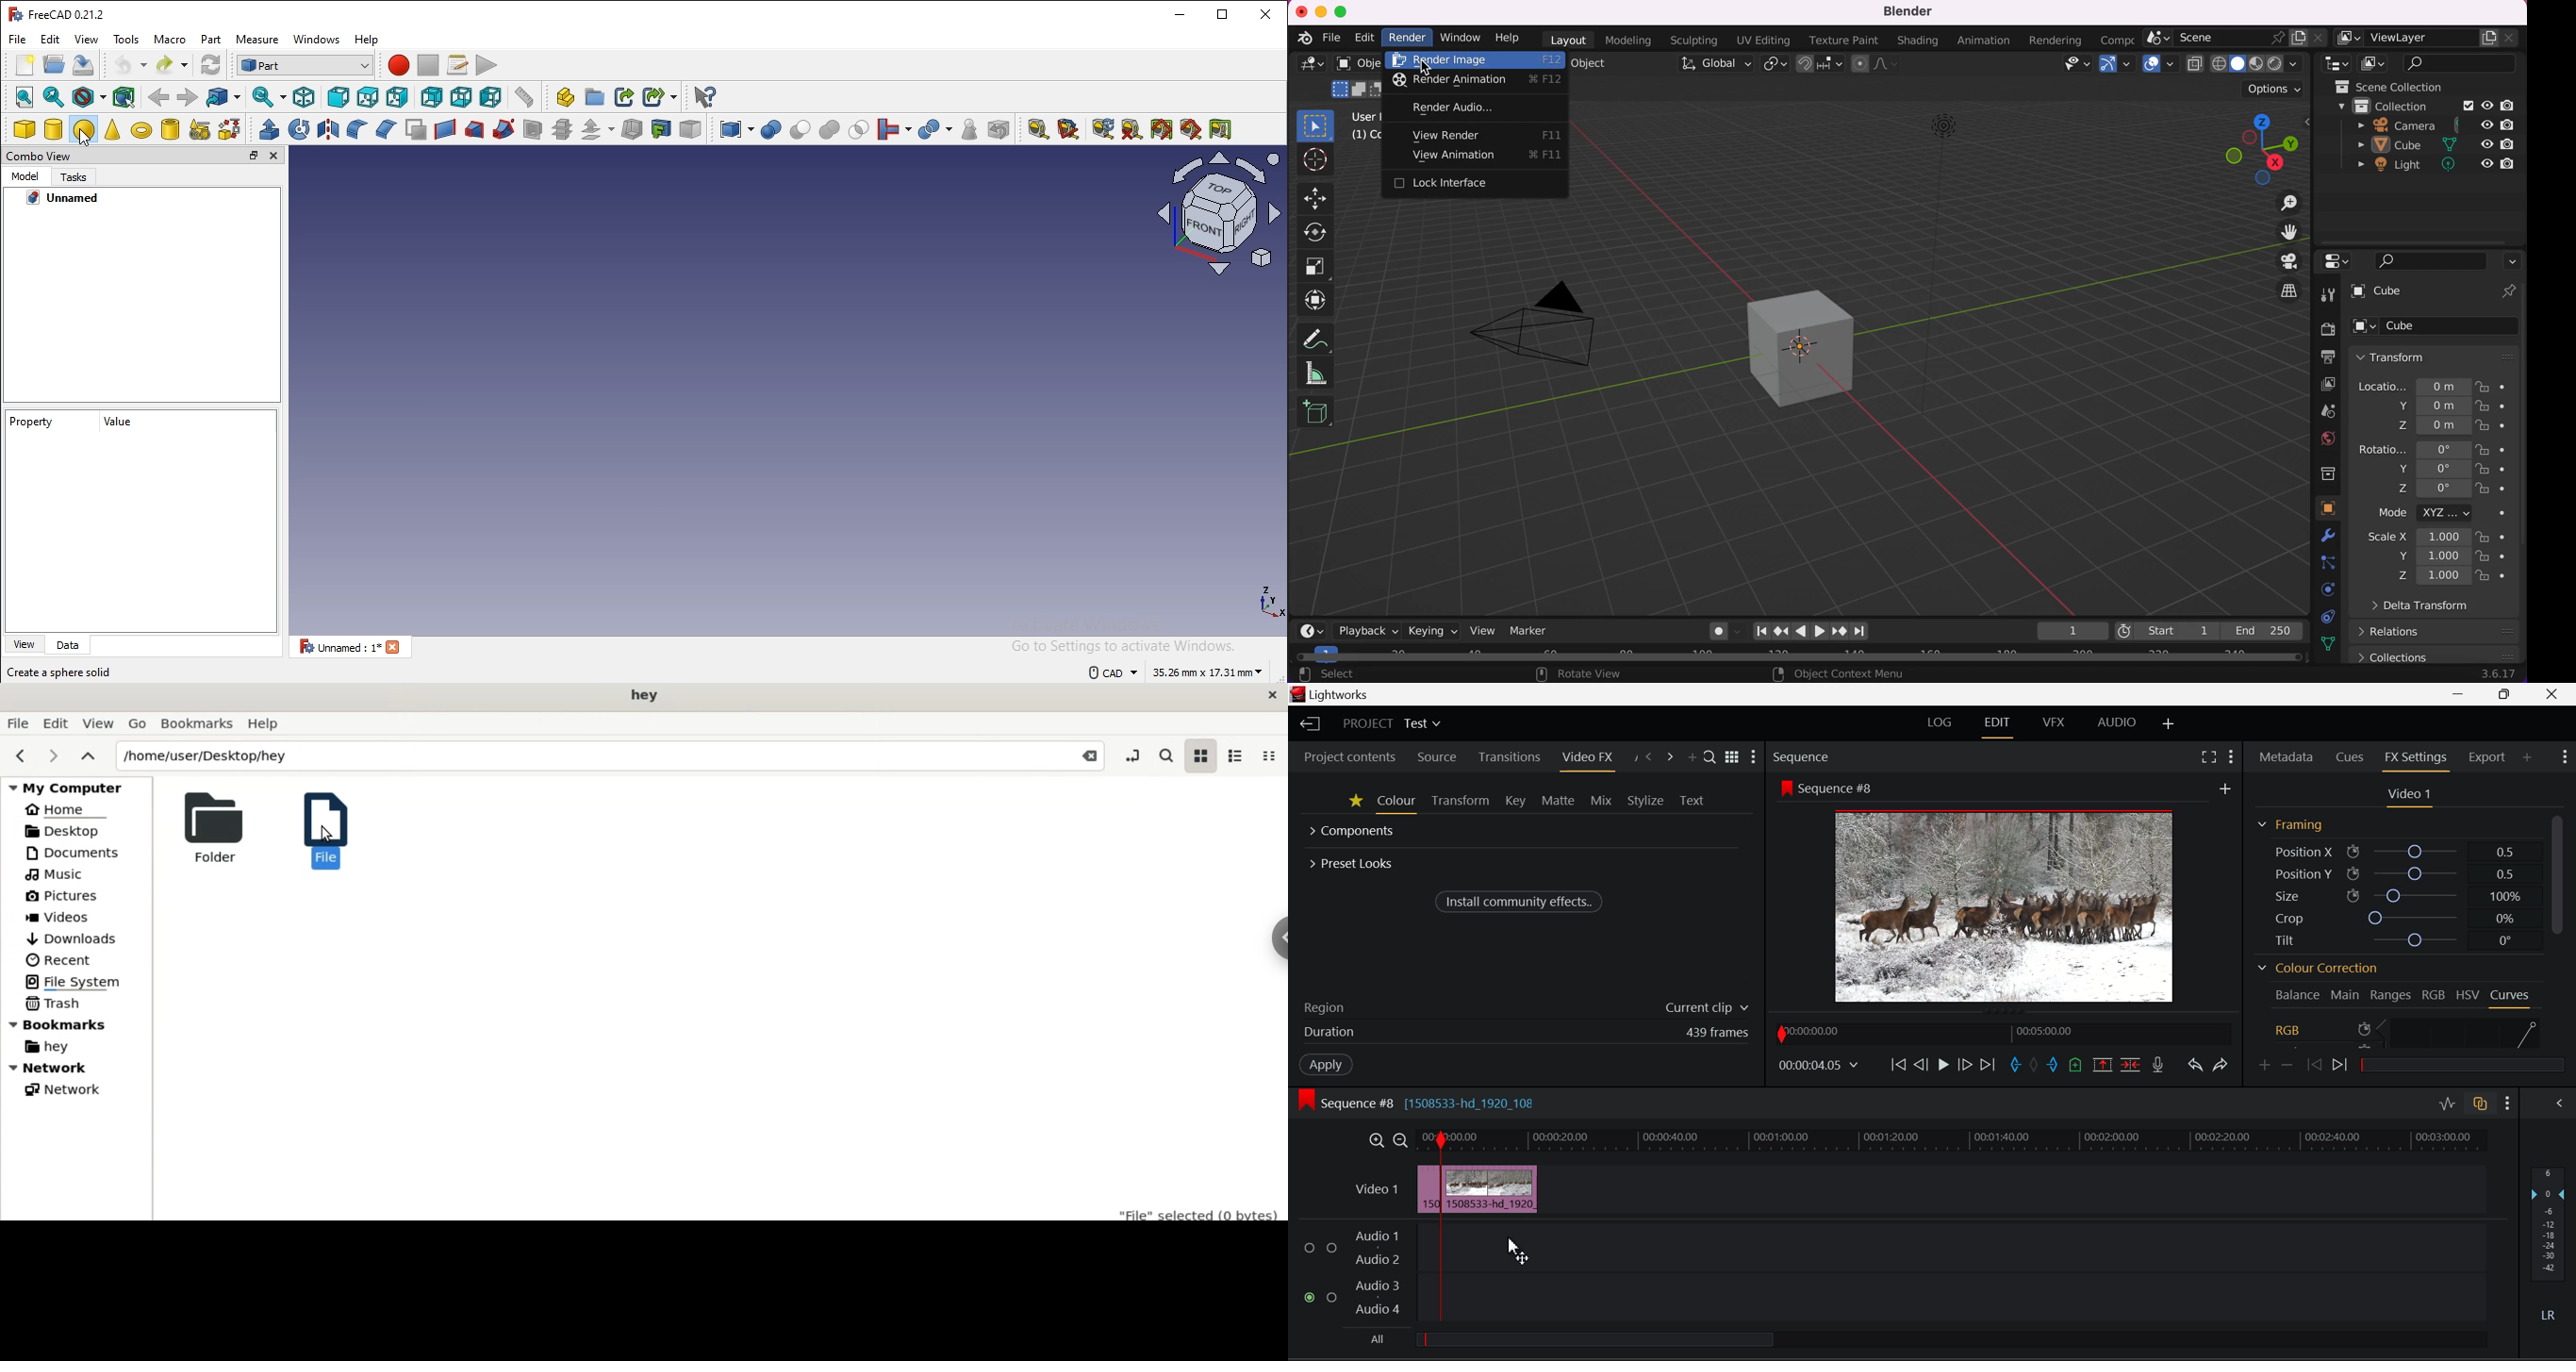 The height and width of the screenshot is (1372, 2576). What do you see at coordinates (1468, 184) in the screenshot?
I see `lock interface` at bounding box center [1468, 184].